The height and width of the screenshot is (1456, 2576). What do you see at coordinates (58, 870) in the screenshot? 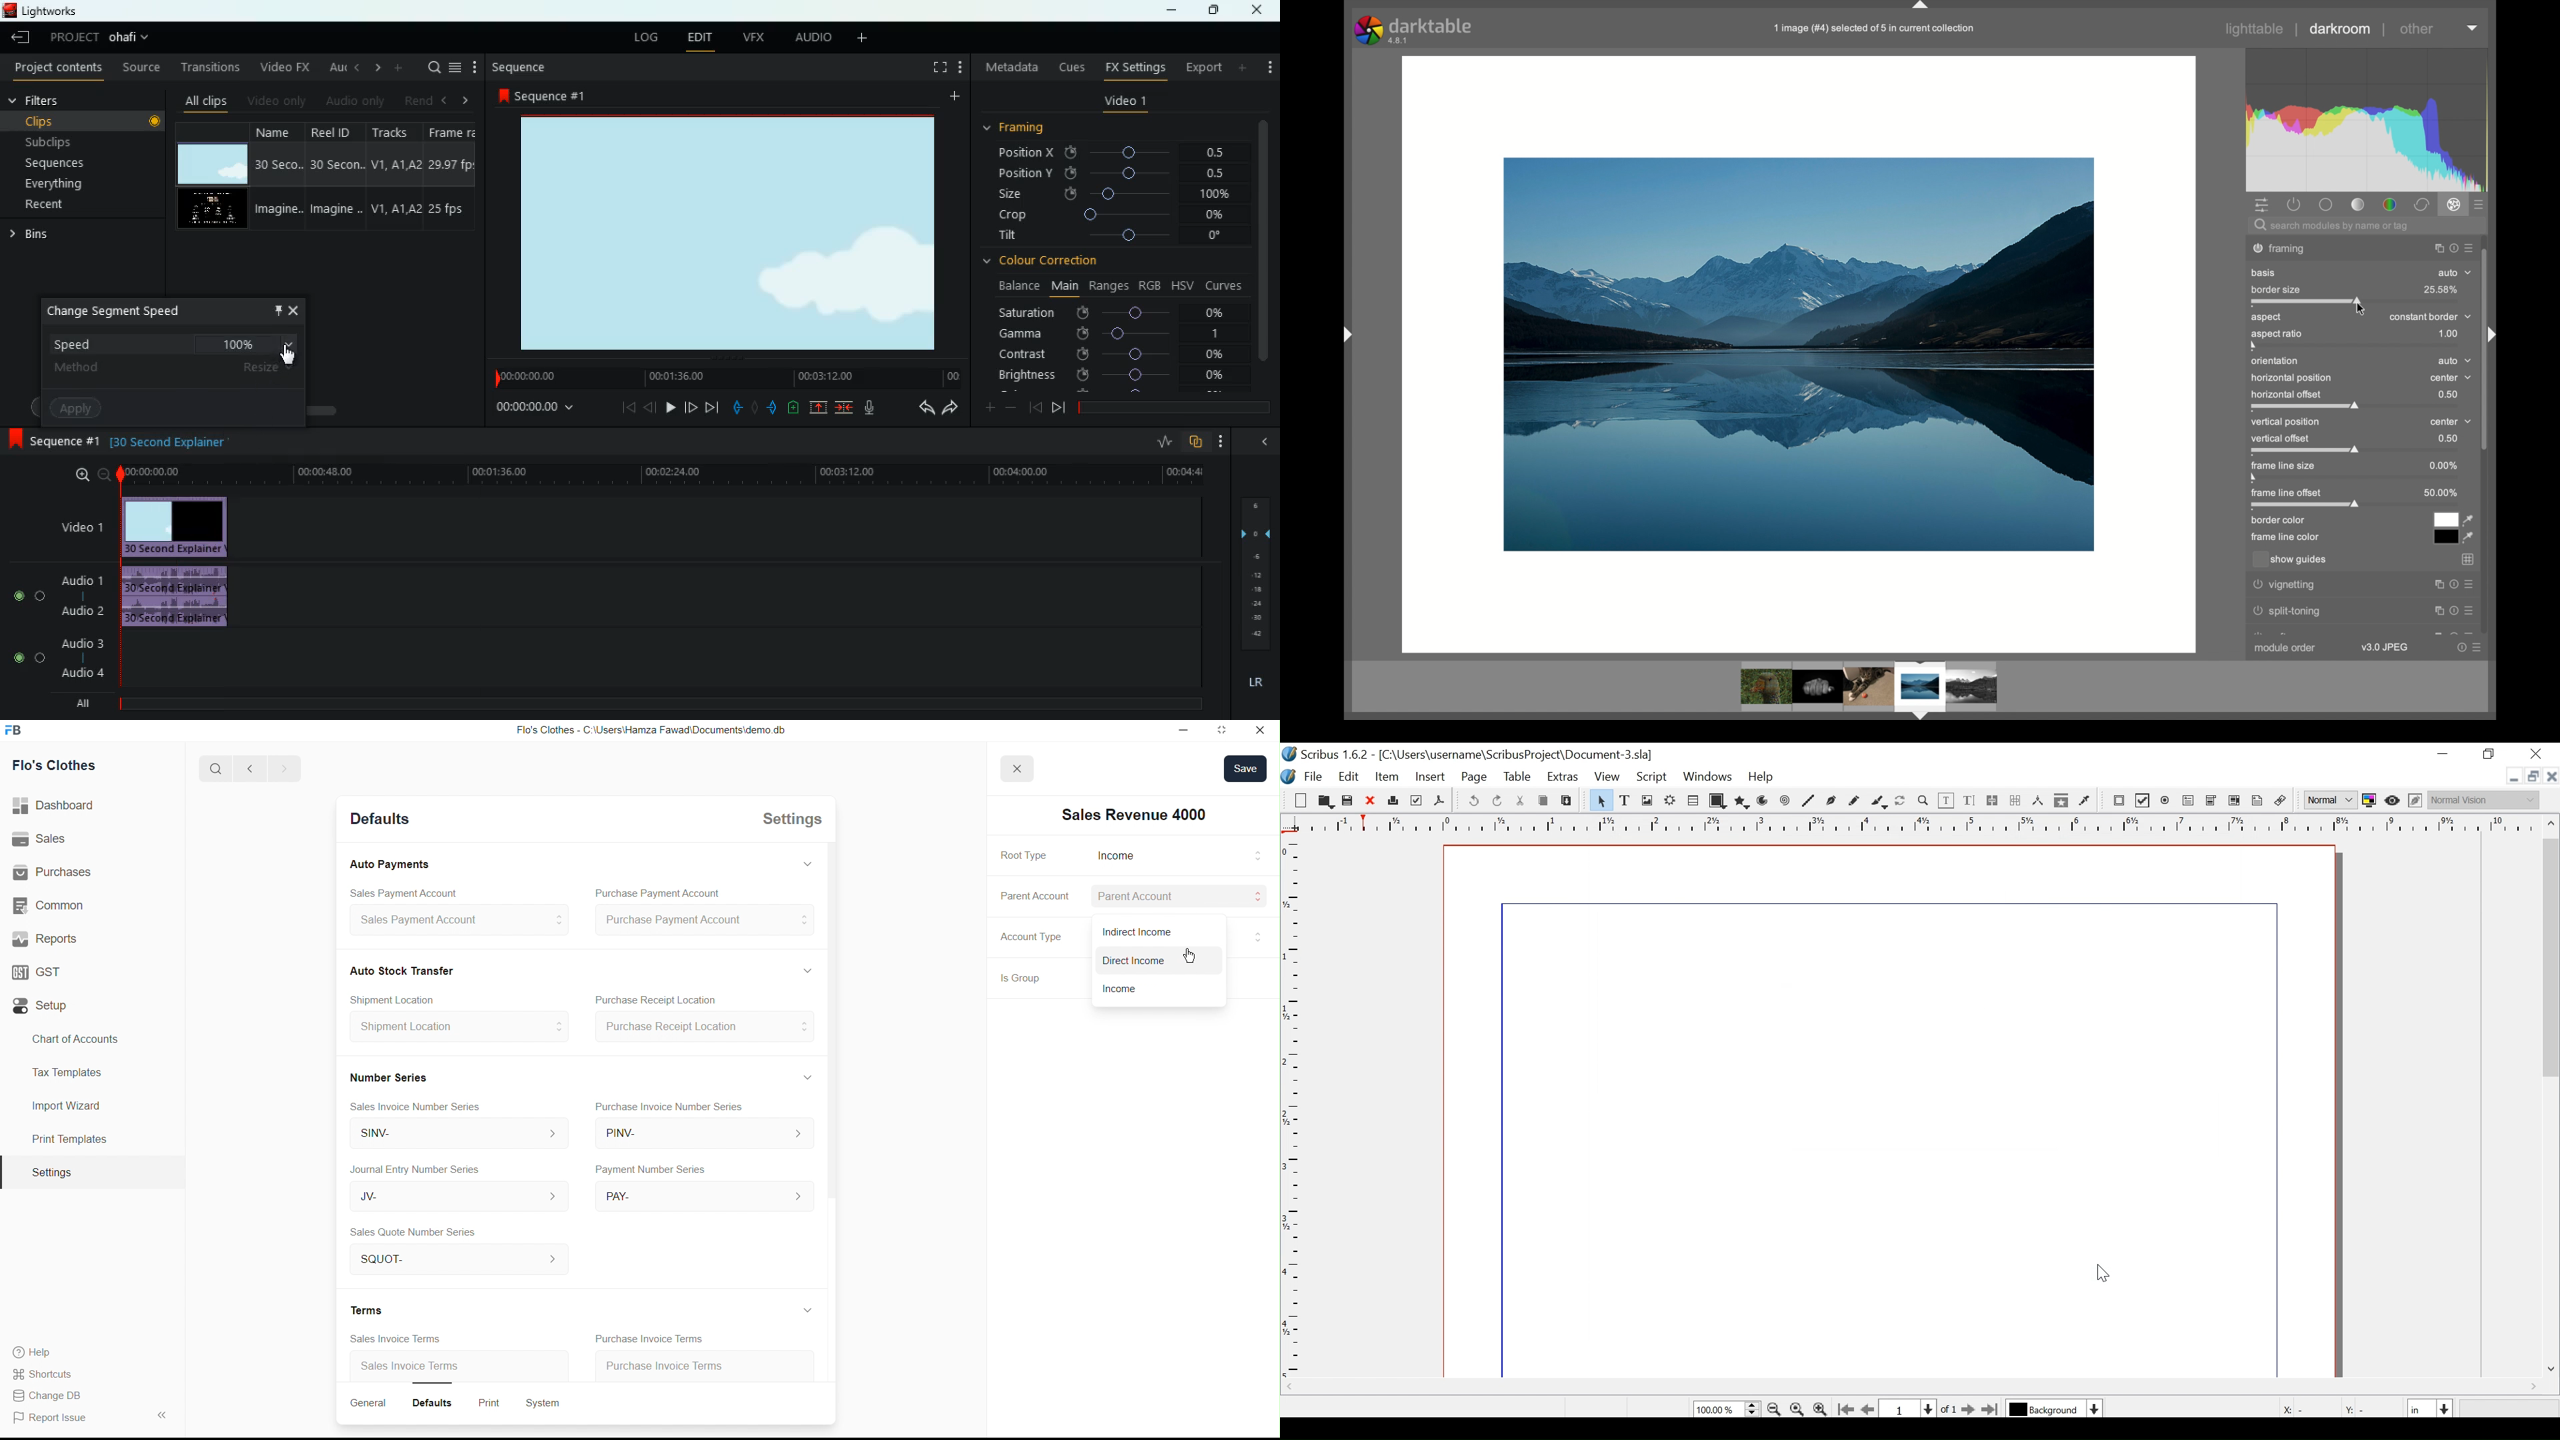
I see `| Purchases` at bounding box center [58, 870].